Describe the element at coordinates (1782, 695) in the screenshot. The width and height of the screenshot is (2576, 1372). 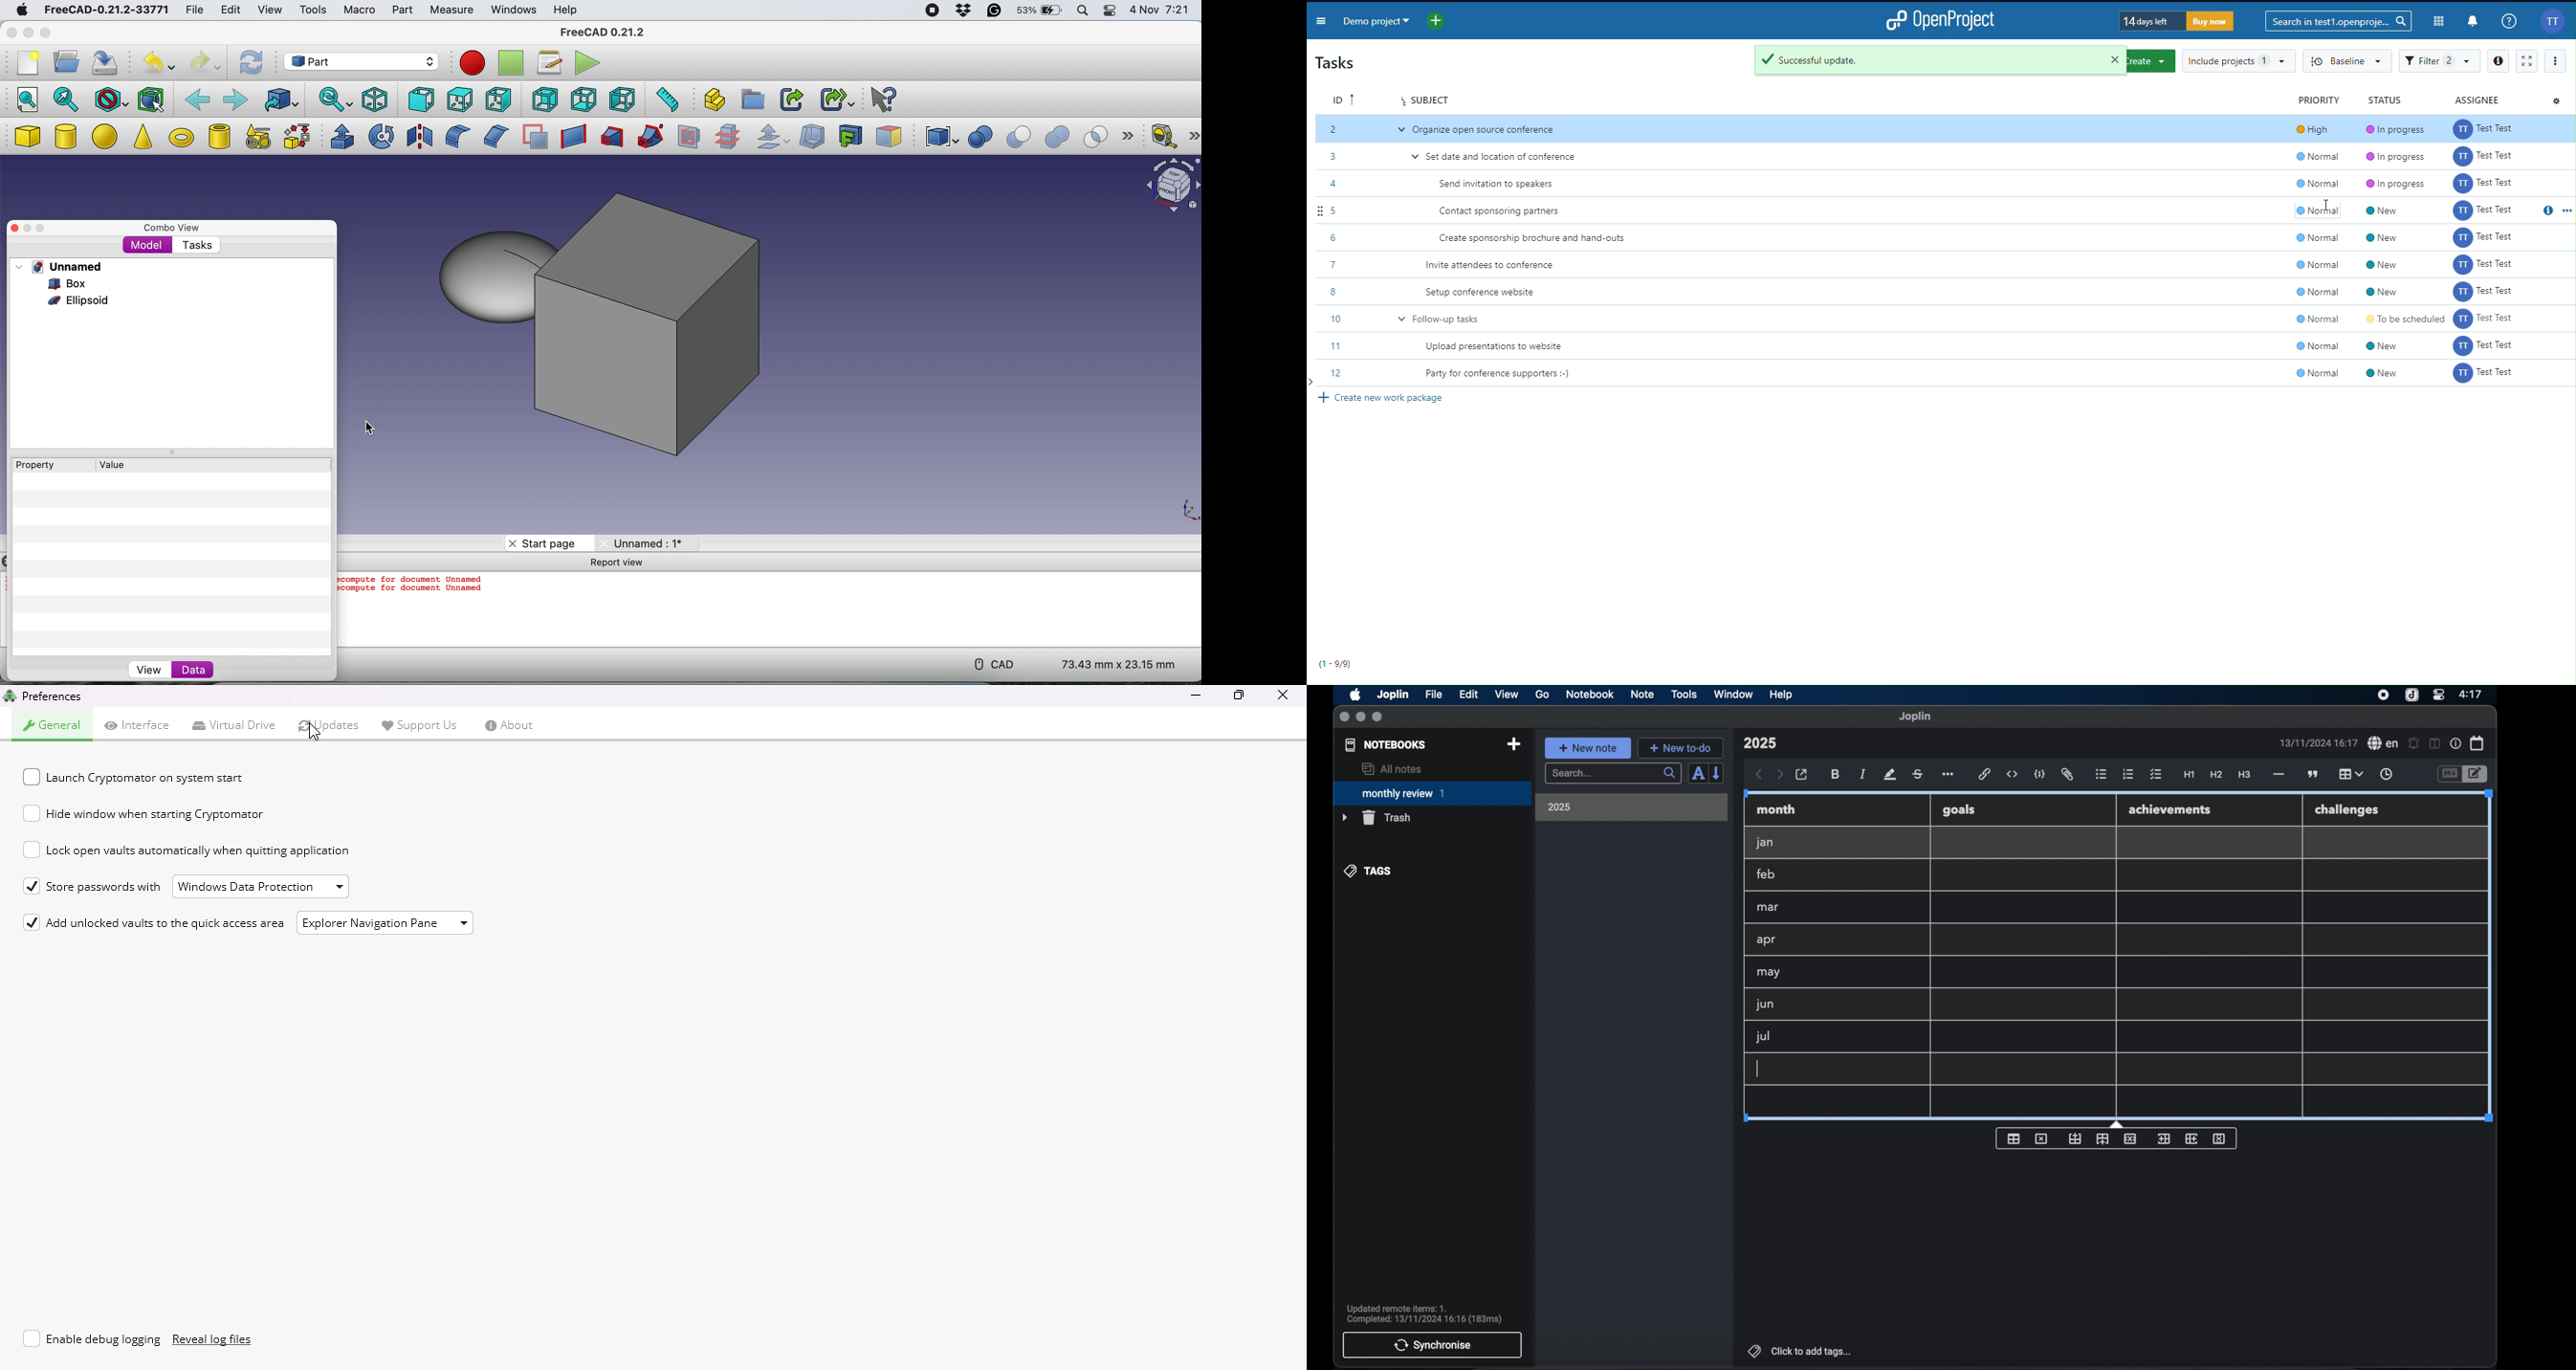
I see `help` at that location.